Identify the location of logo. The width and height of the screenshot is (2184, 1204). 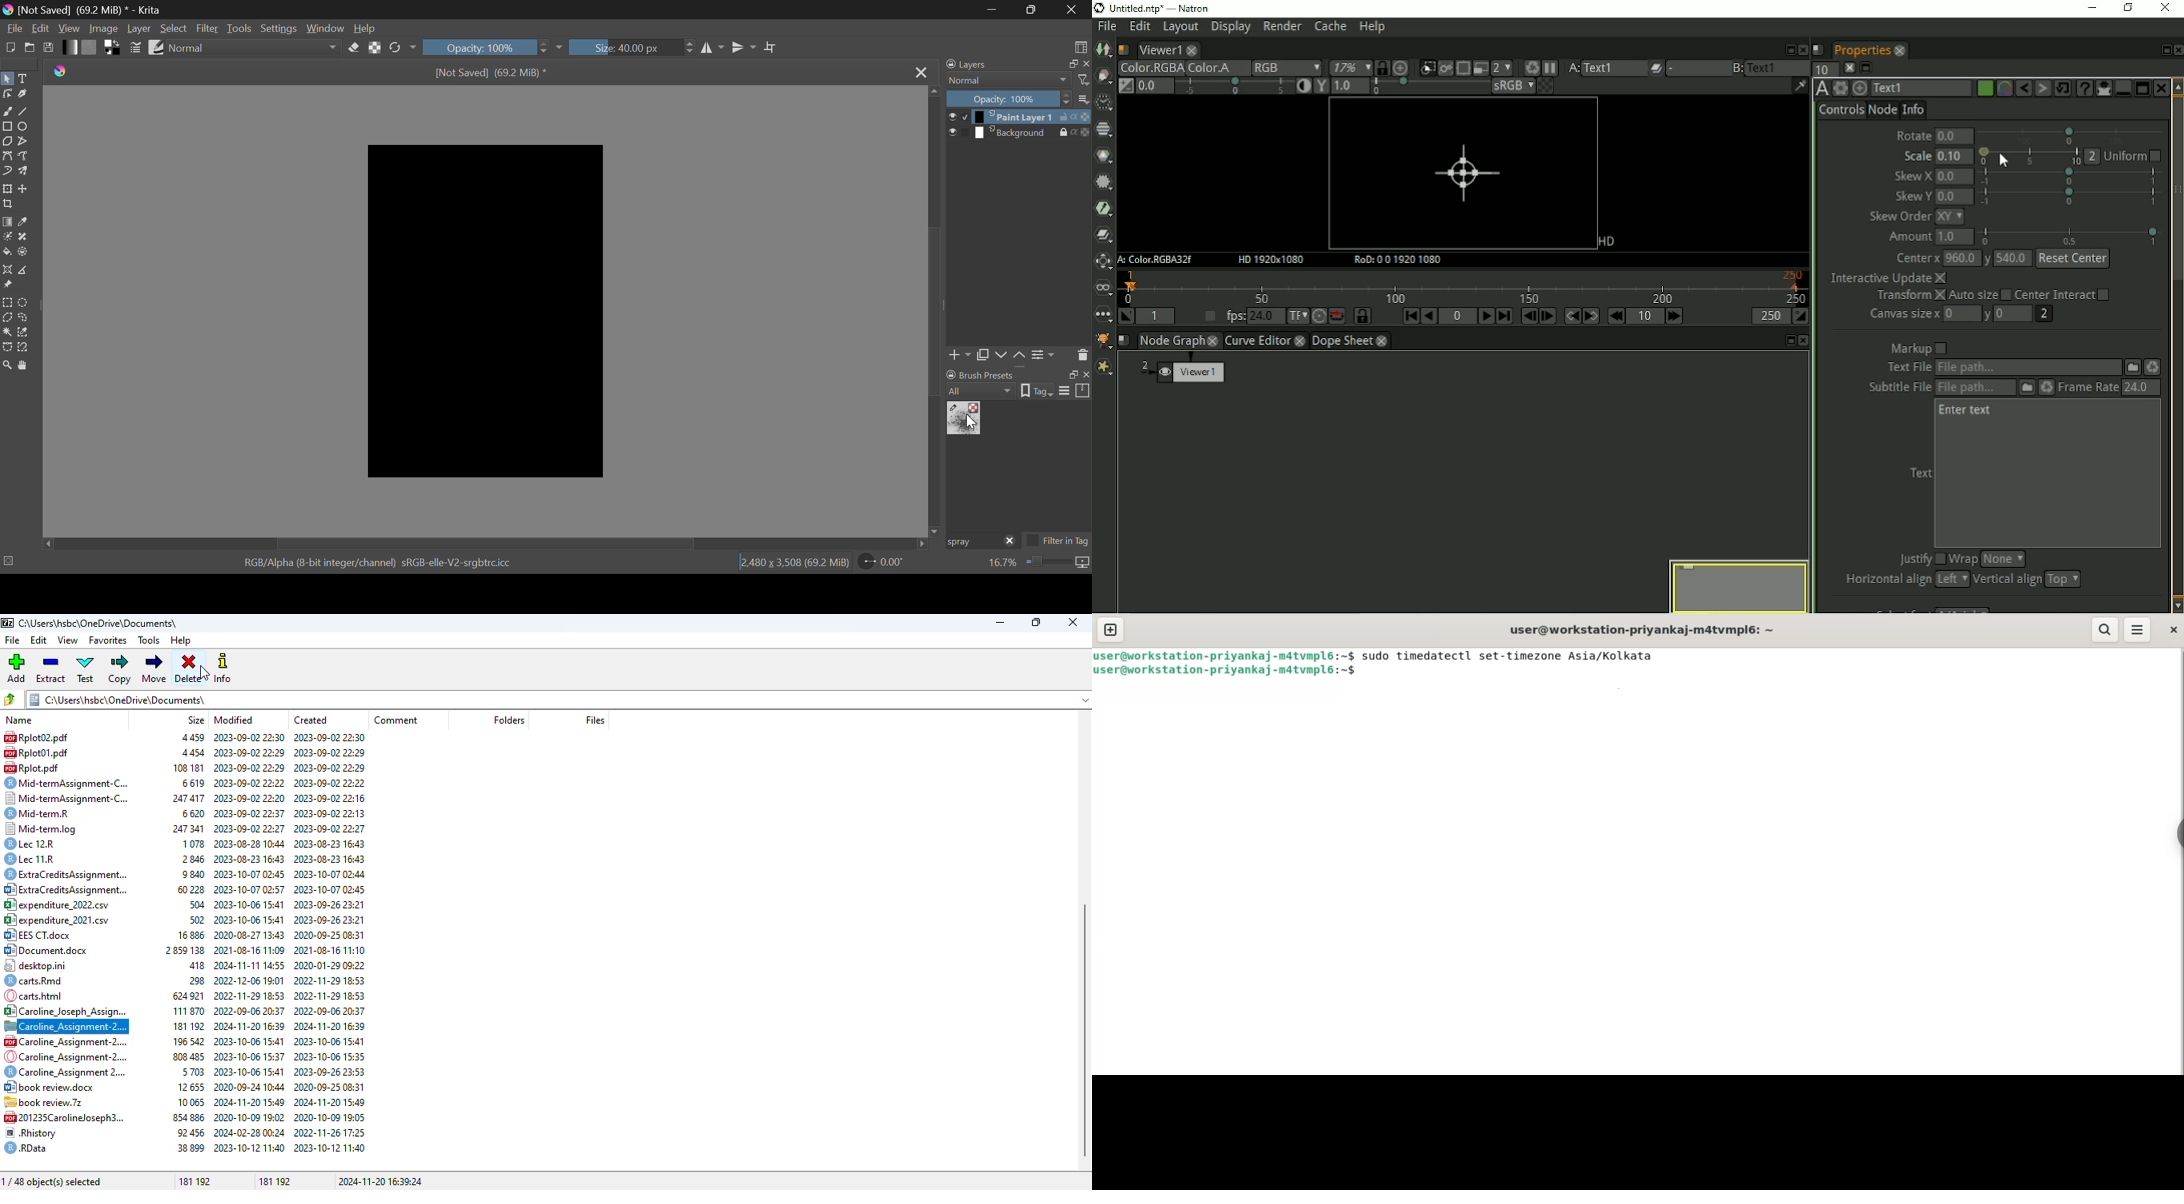
(8, 9).